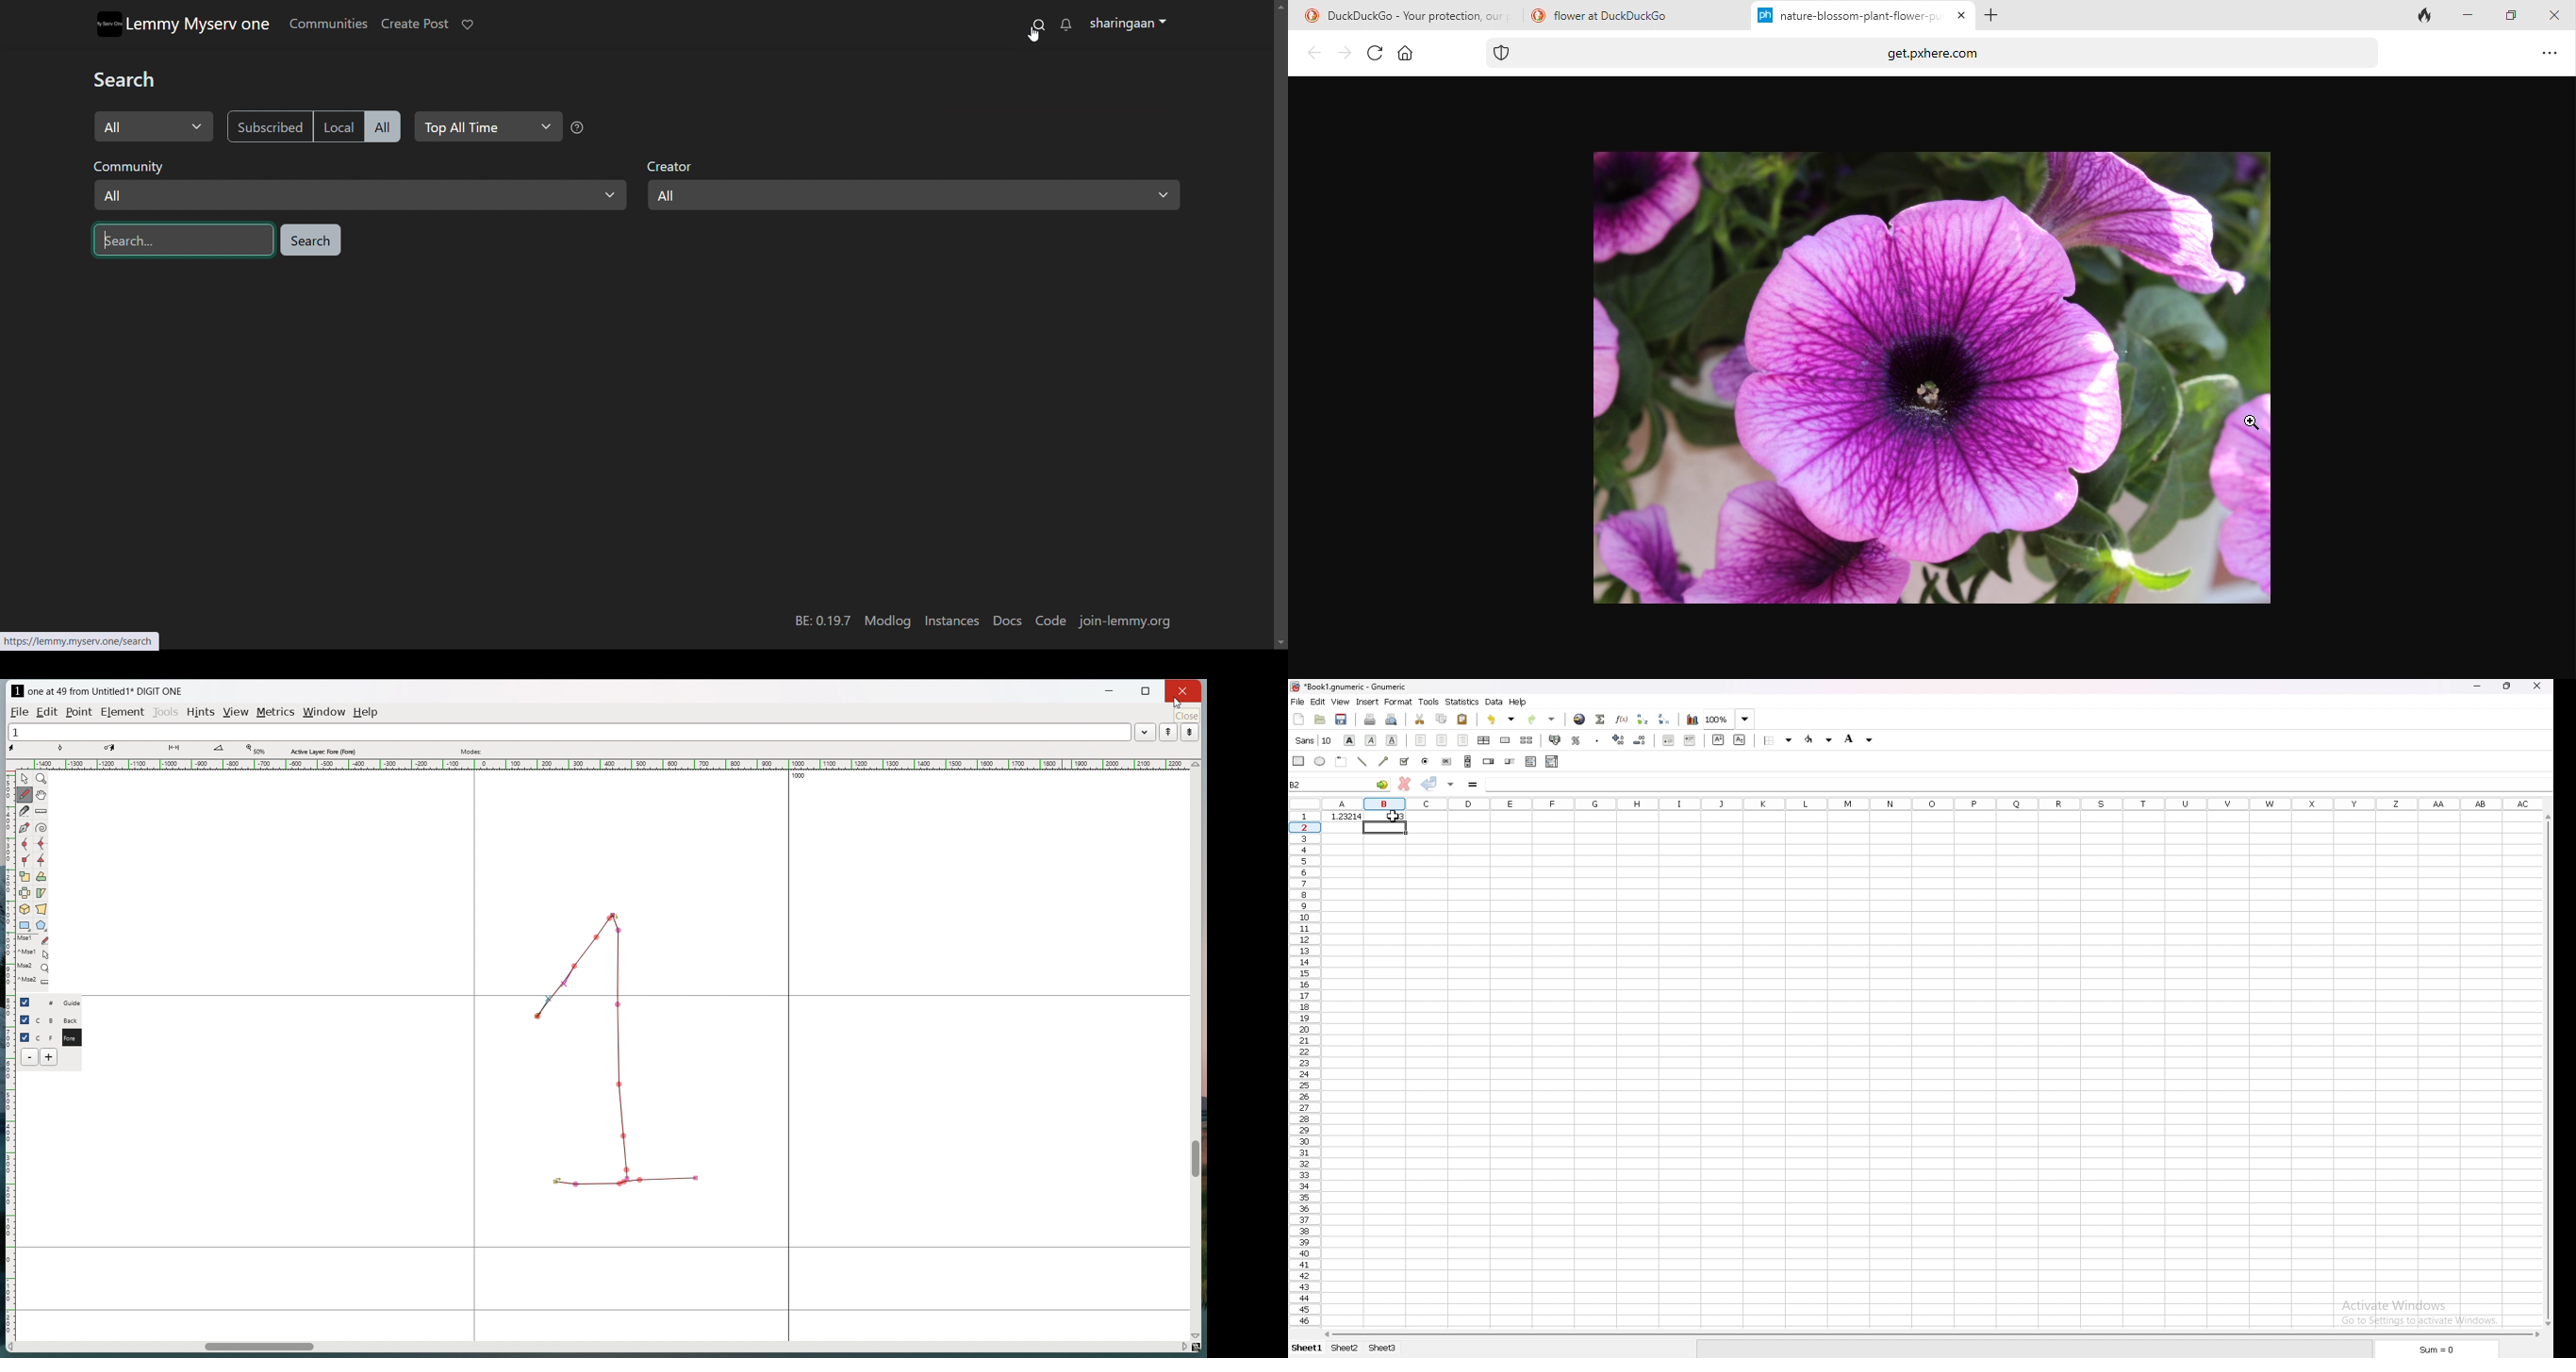  Describe the element at coordinates (1320, 719) in the screenshot. I see `open` at that location.